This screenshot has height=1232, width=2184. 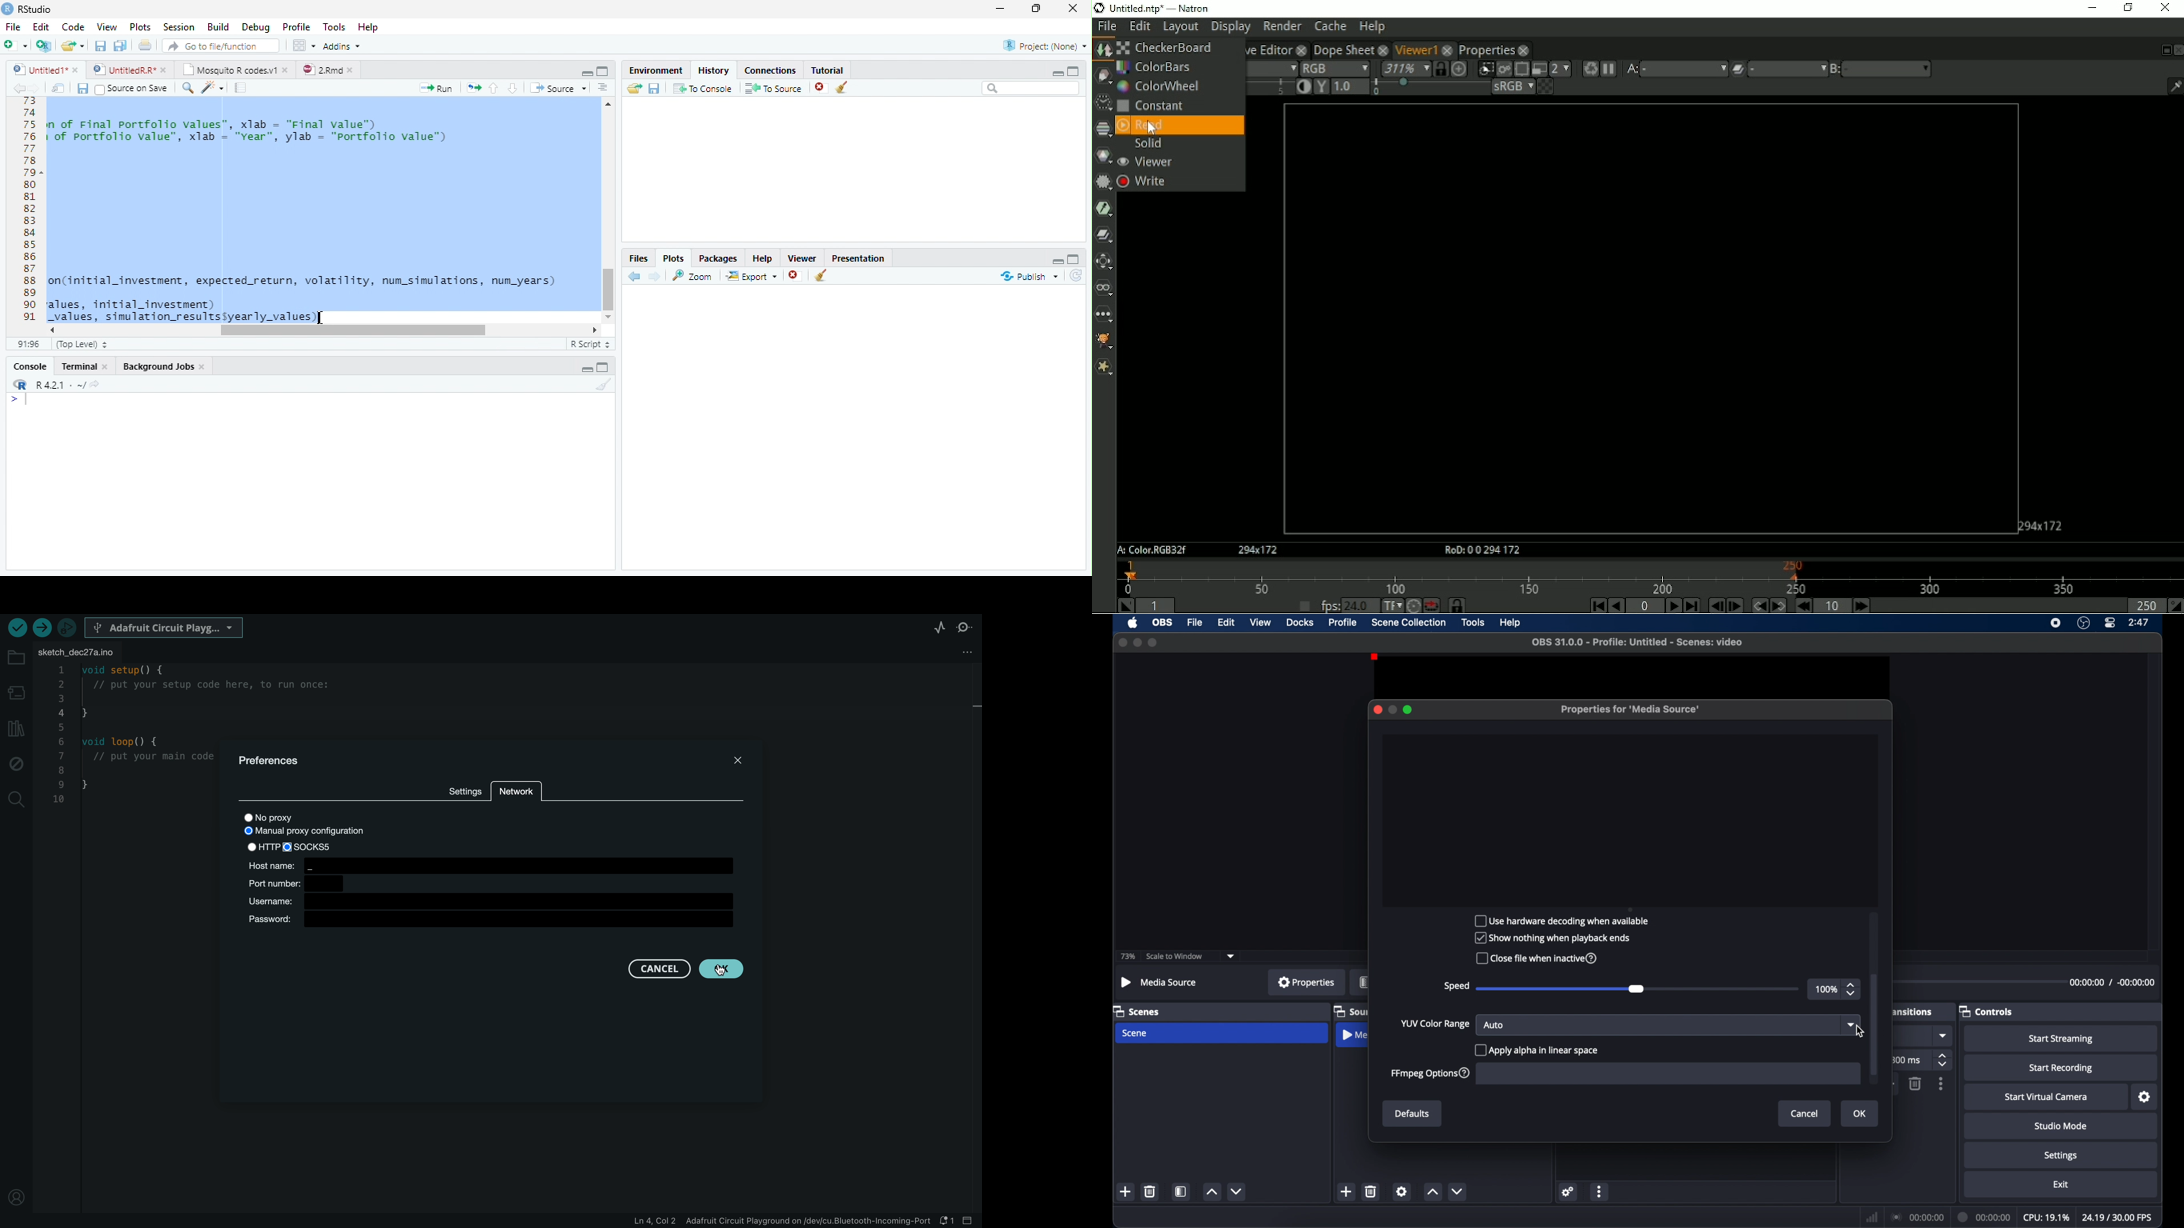 I want to click on exit , so click(x=2061, y=1184).